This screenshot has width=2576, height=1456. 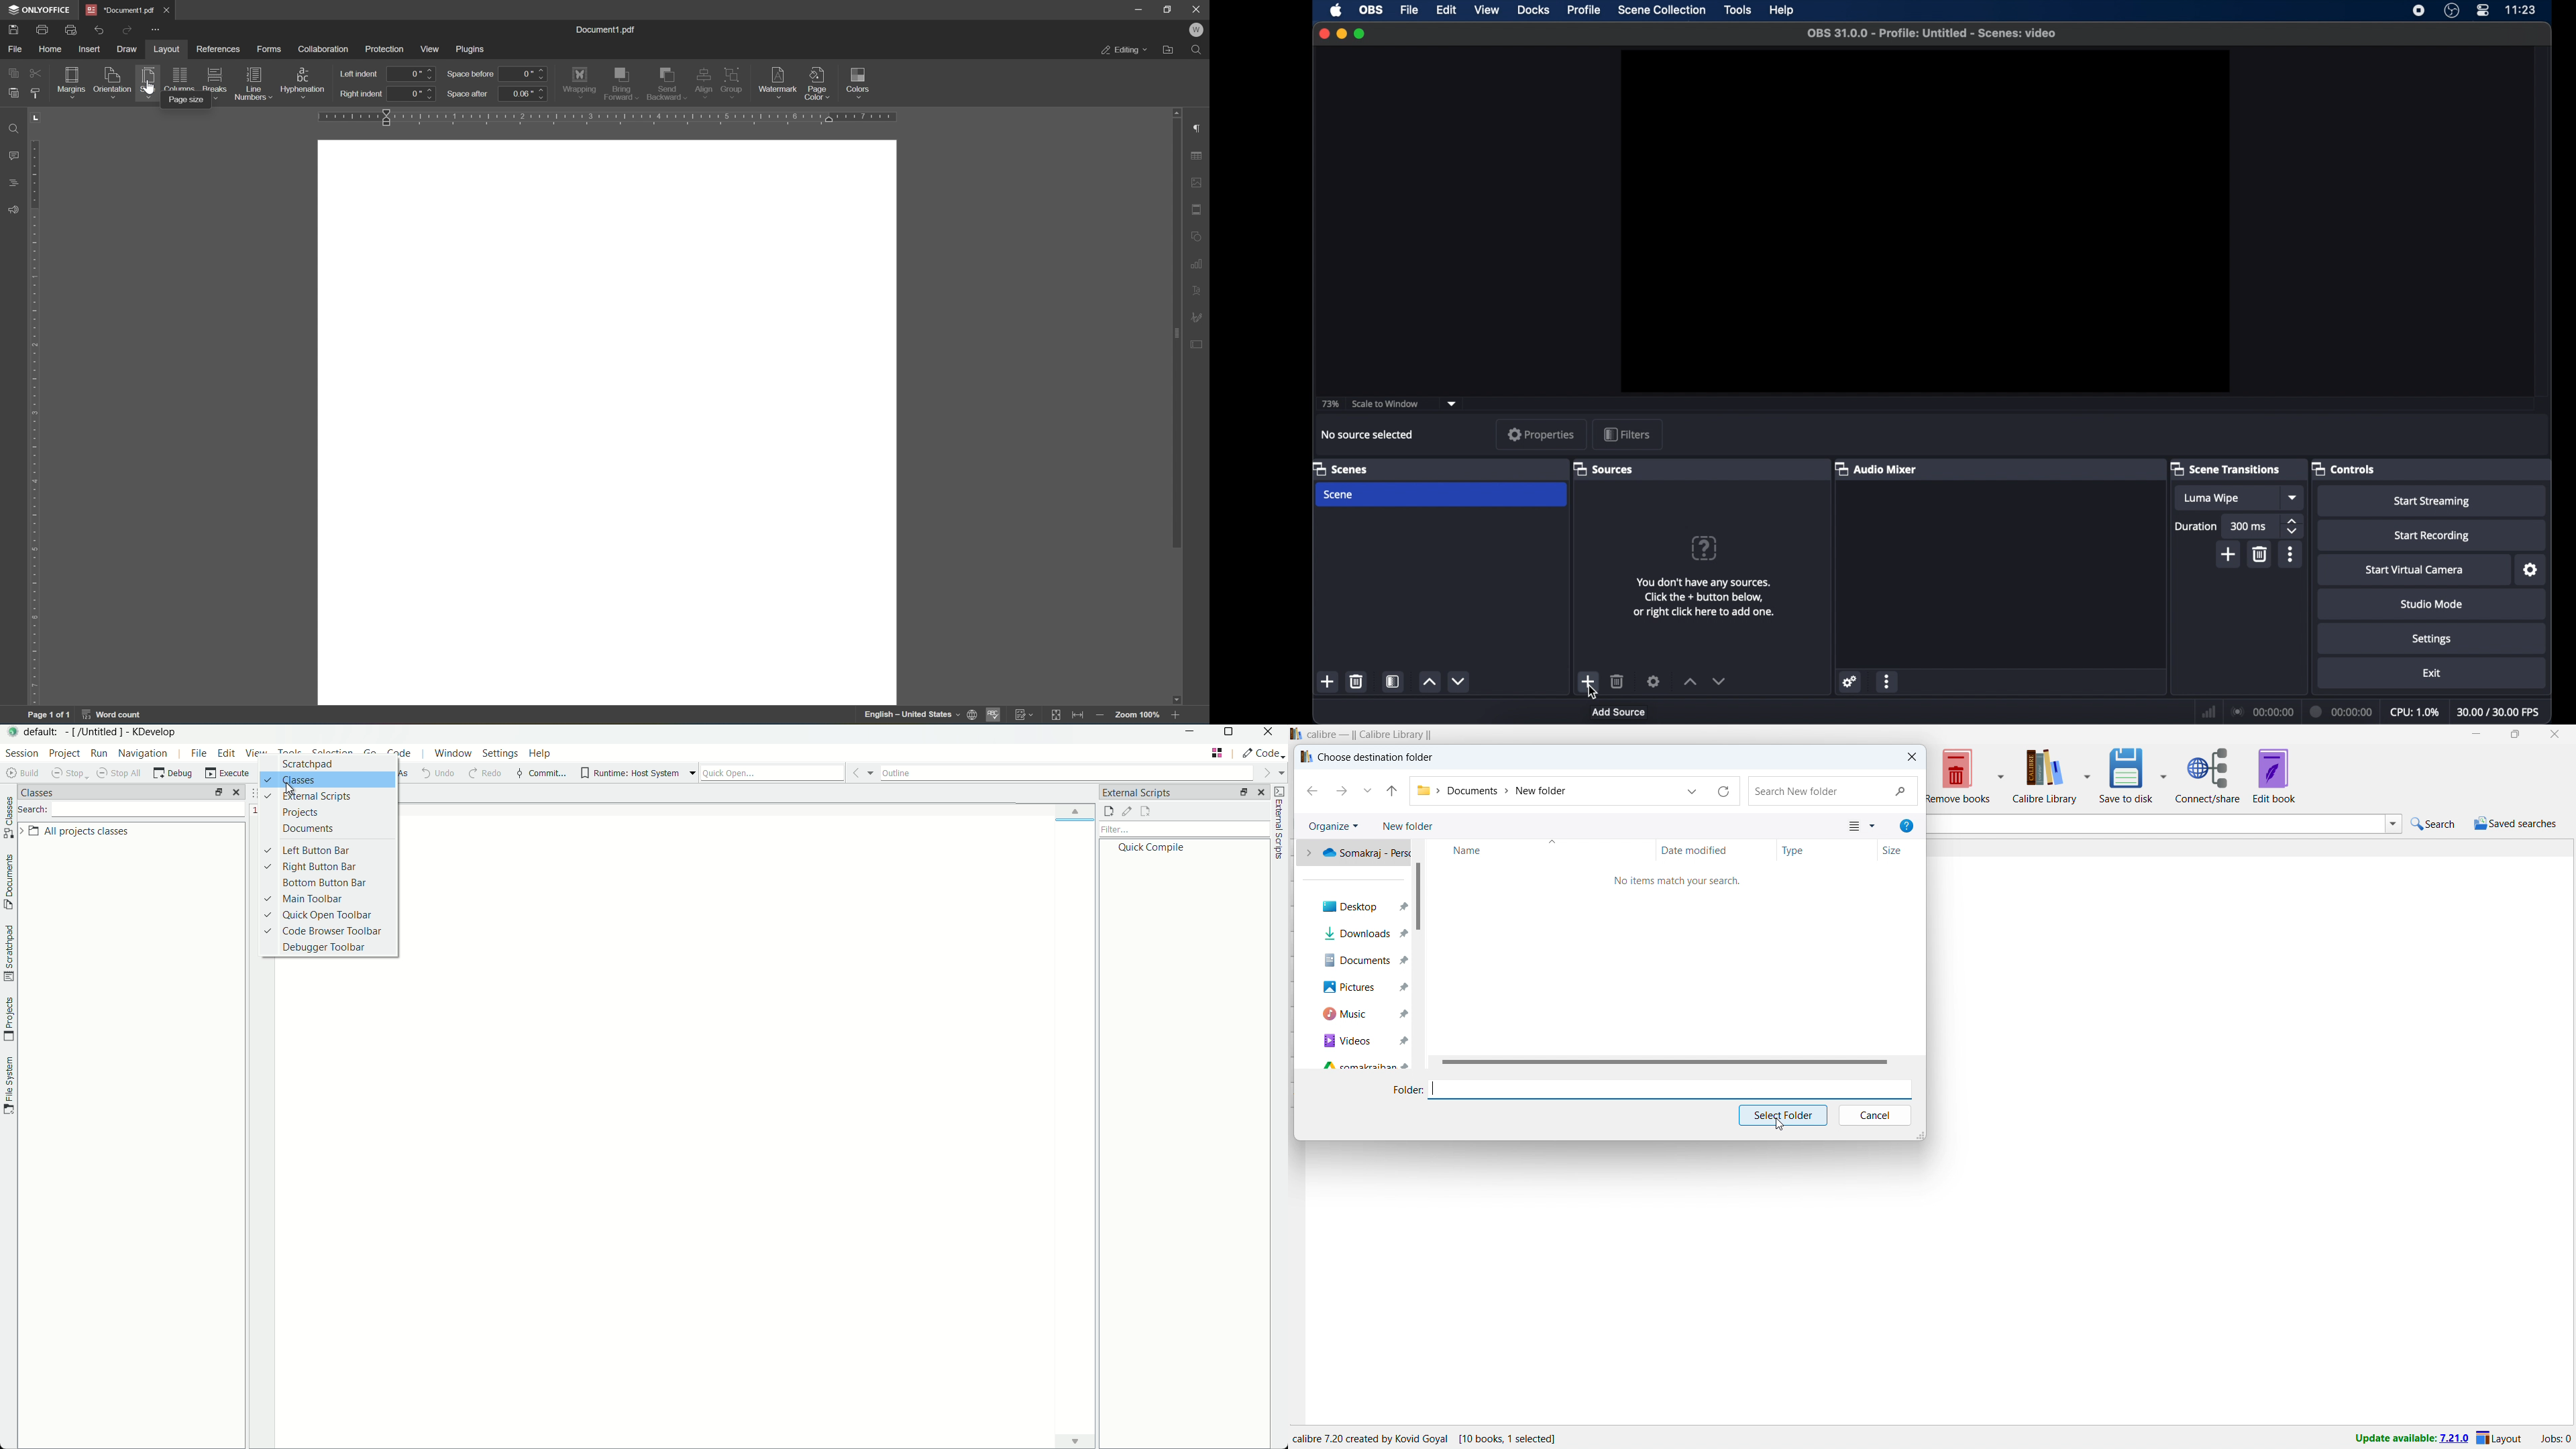 I want to click on more options, so click(x=1889, y=682).